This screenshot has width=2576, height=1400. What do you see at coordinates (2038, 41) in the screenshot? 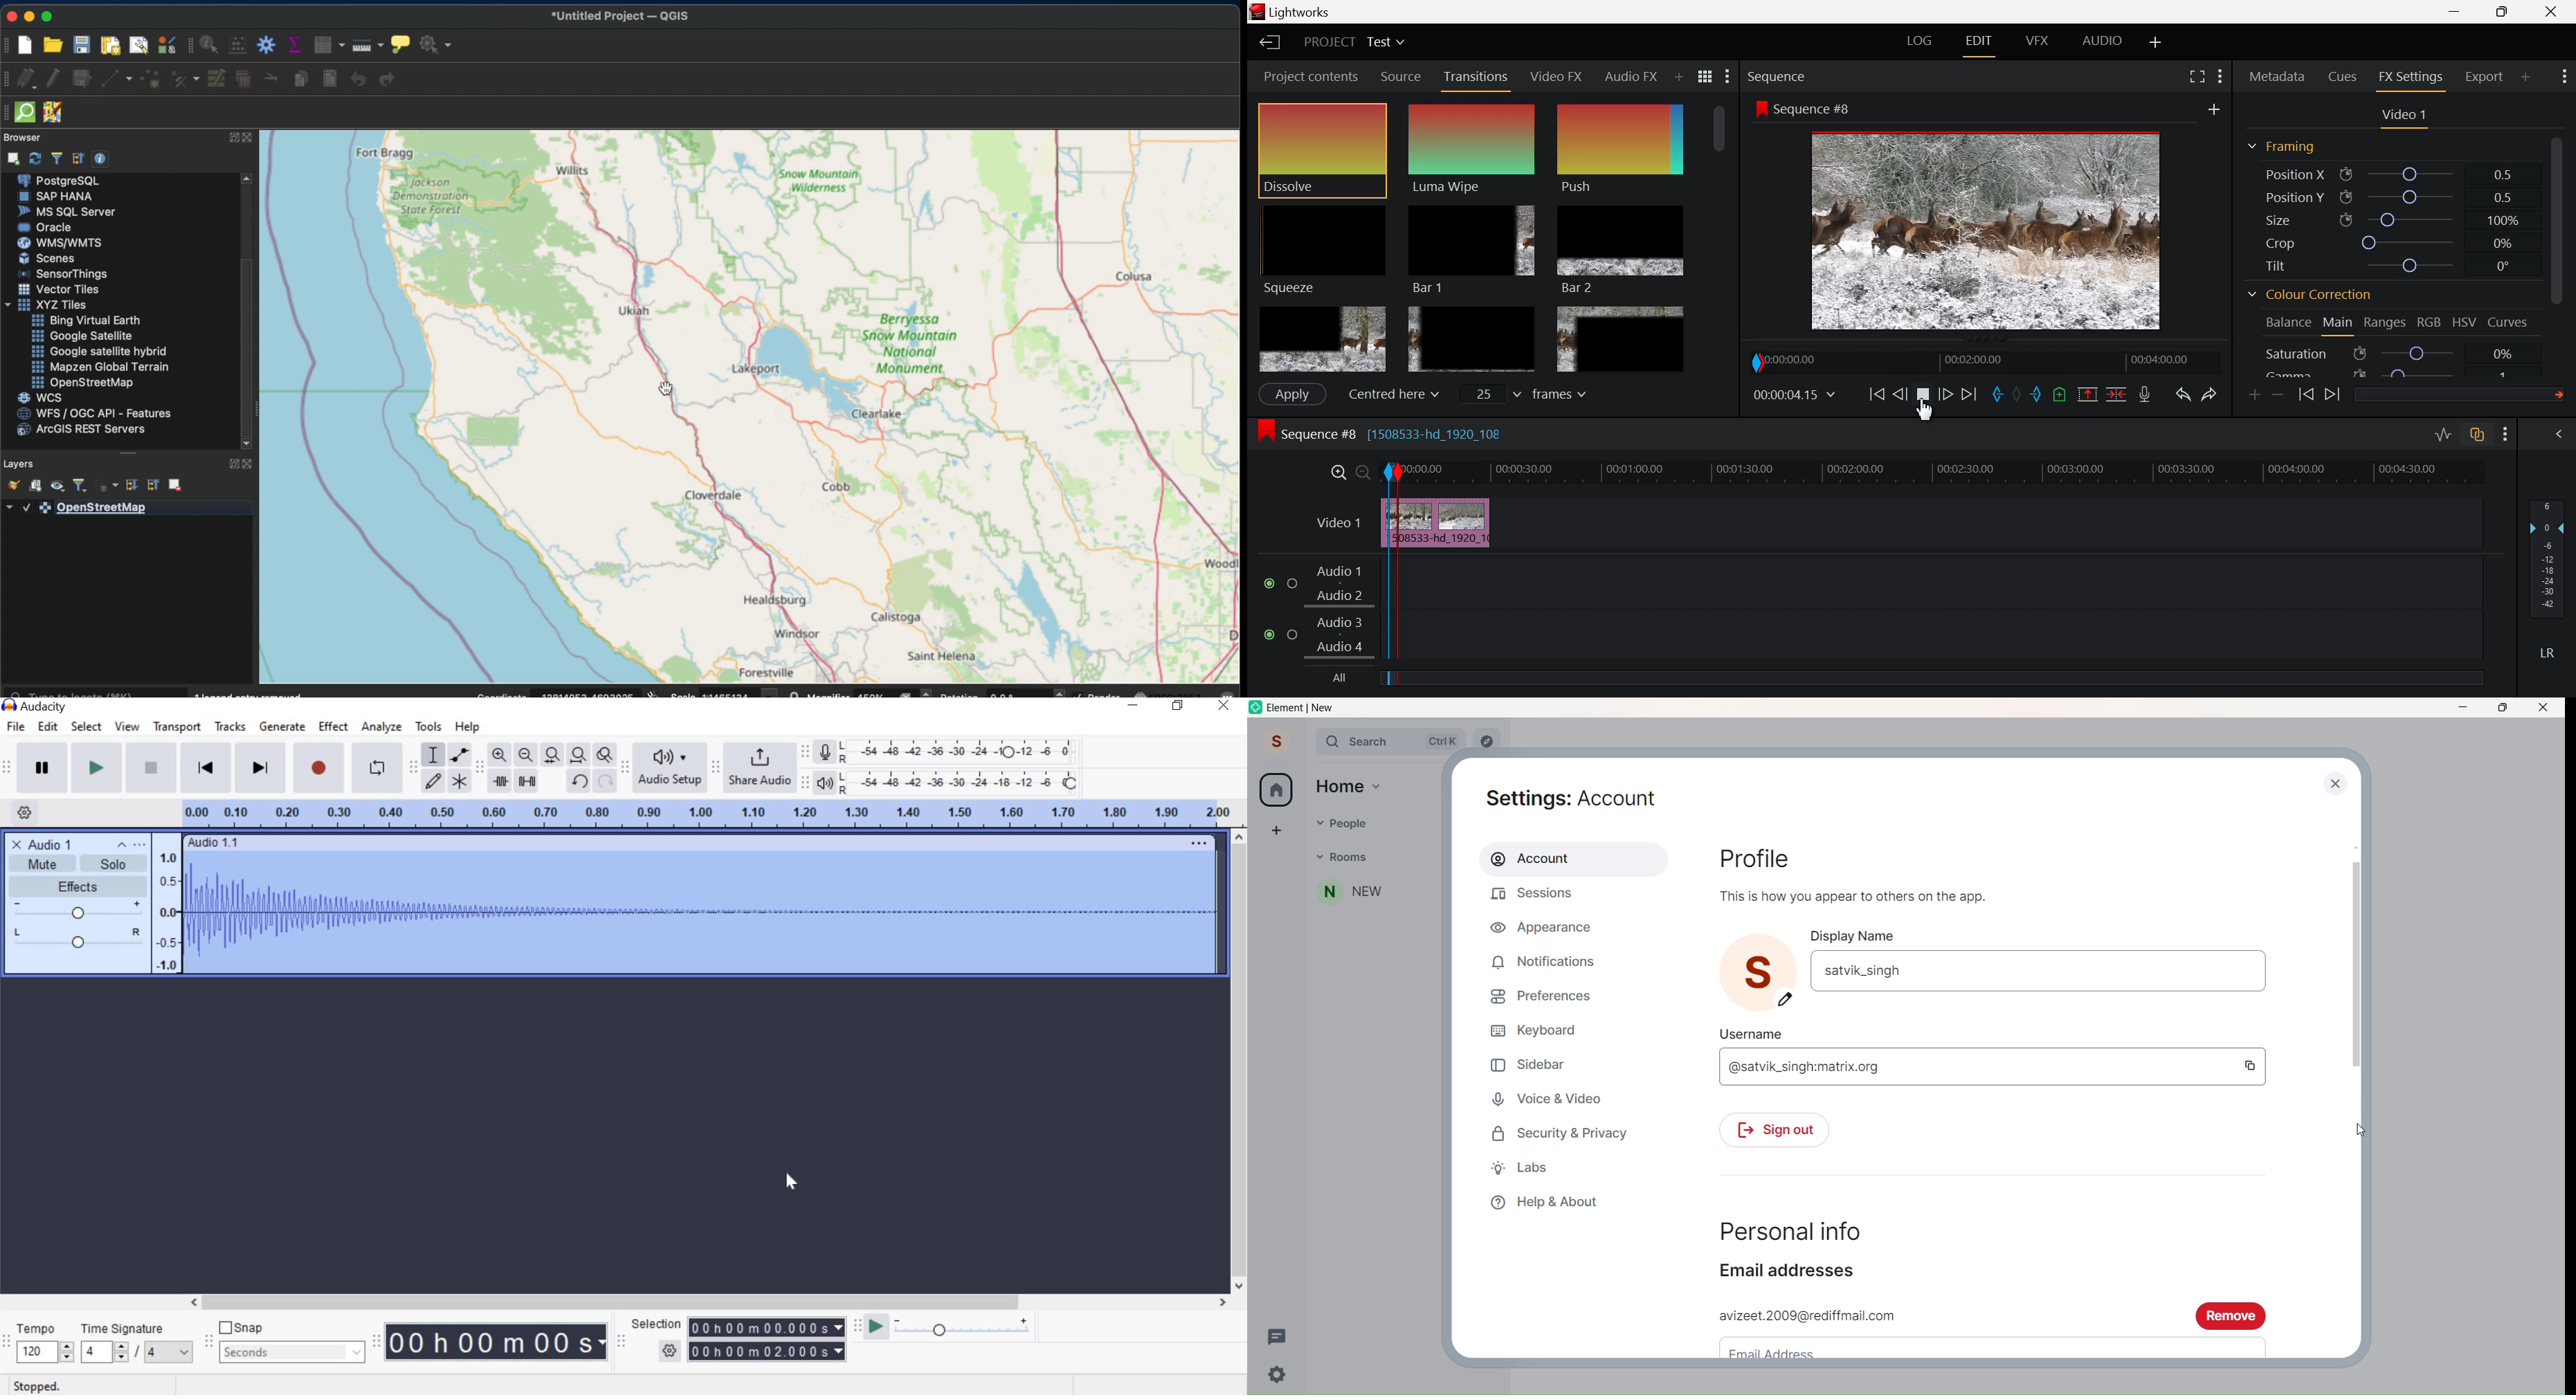
I see `VFX` at bounding box center [2038, 41].